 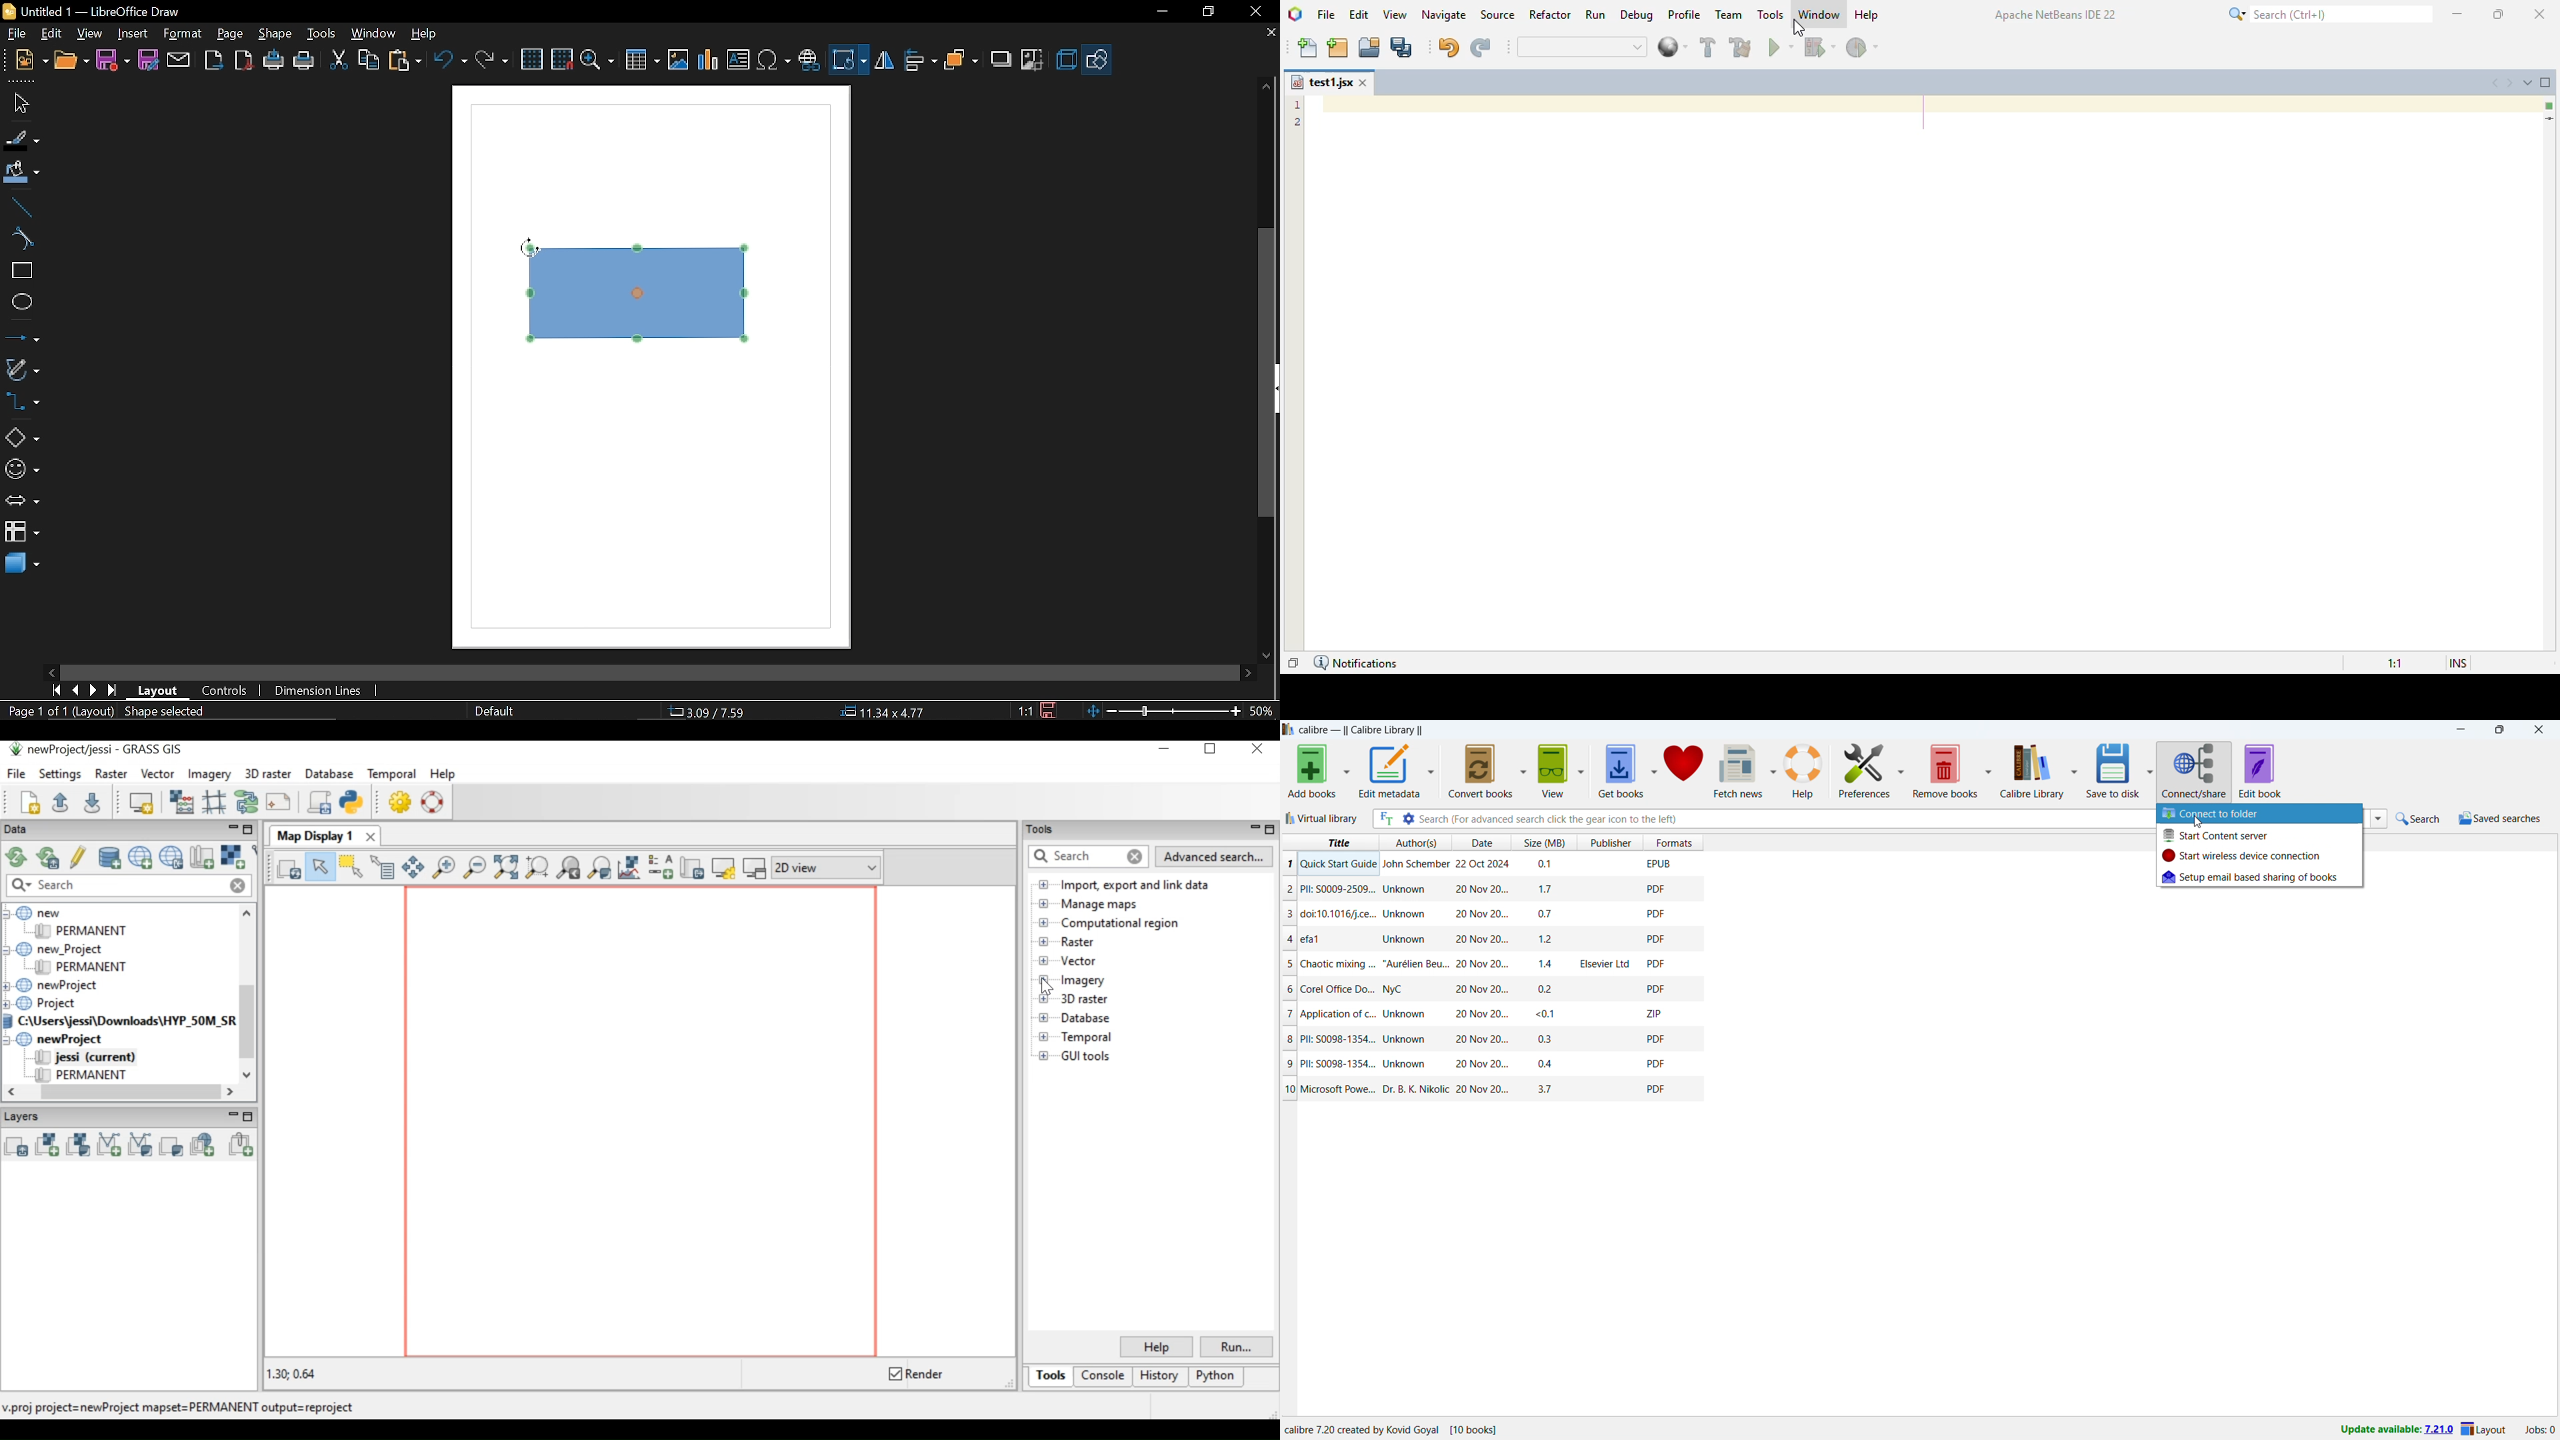 I want to click on curves and polygons, so click(x=22, y=370).